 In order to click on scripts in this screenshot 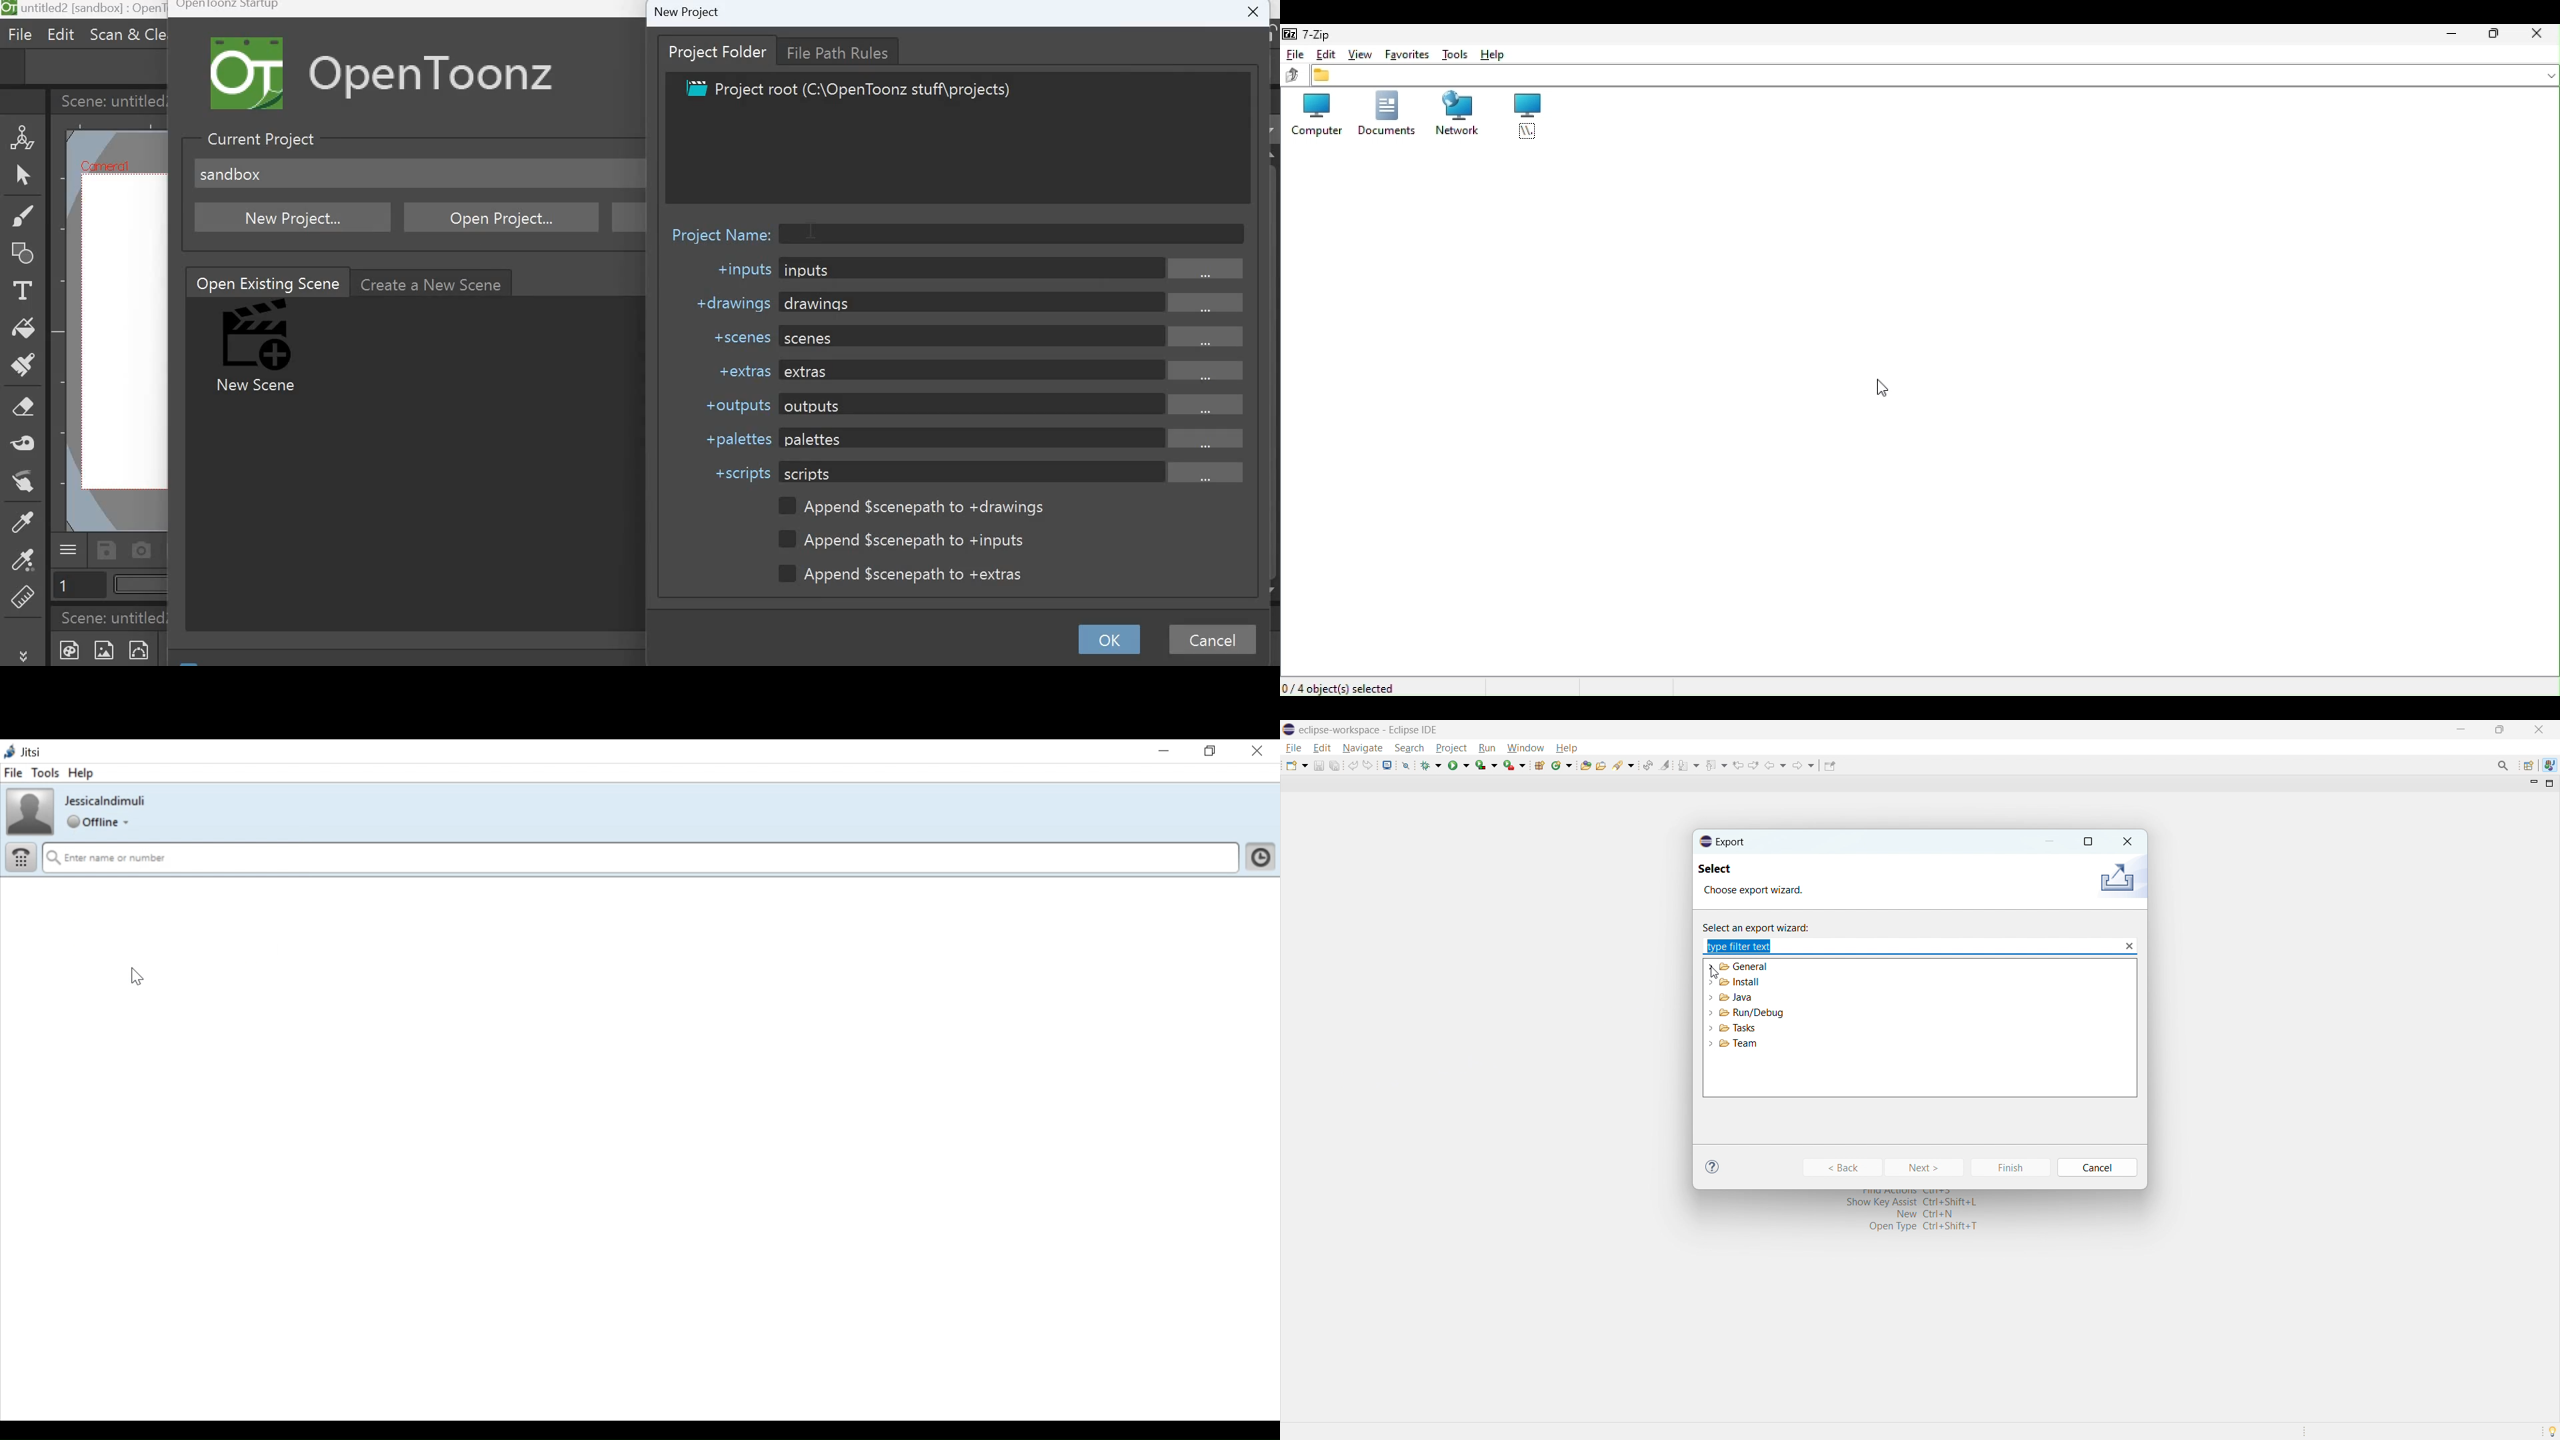, I will do `click(1011, 472)`.